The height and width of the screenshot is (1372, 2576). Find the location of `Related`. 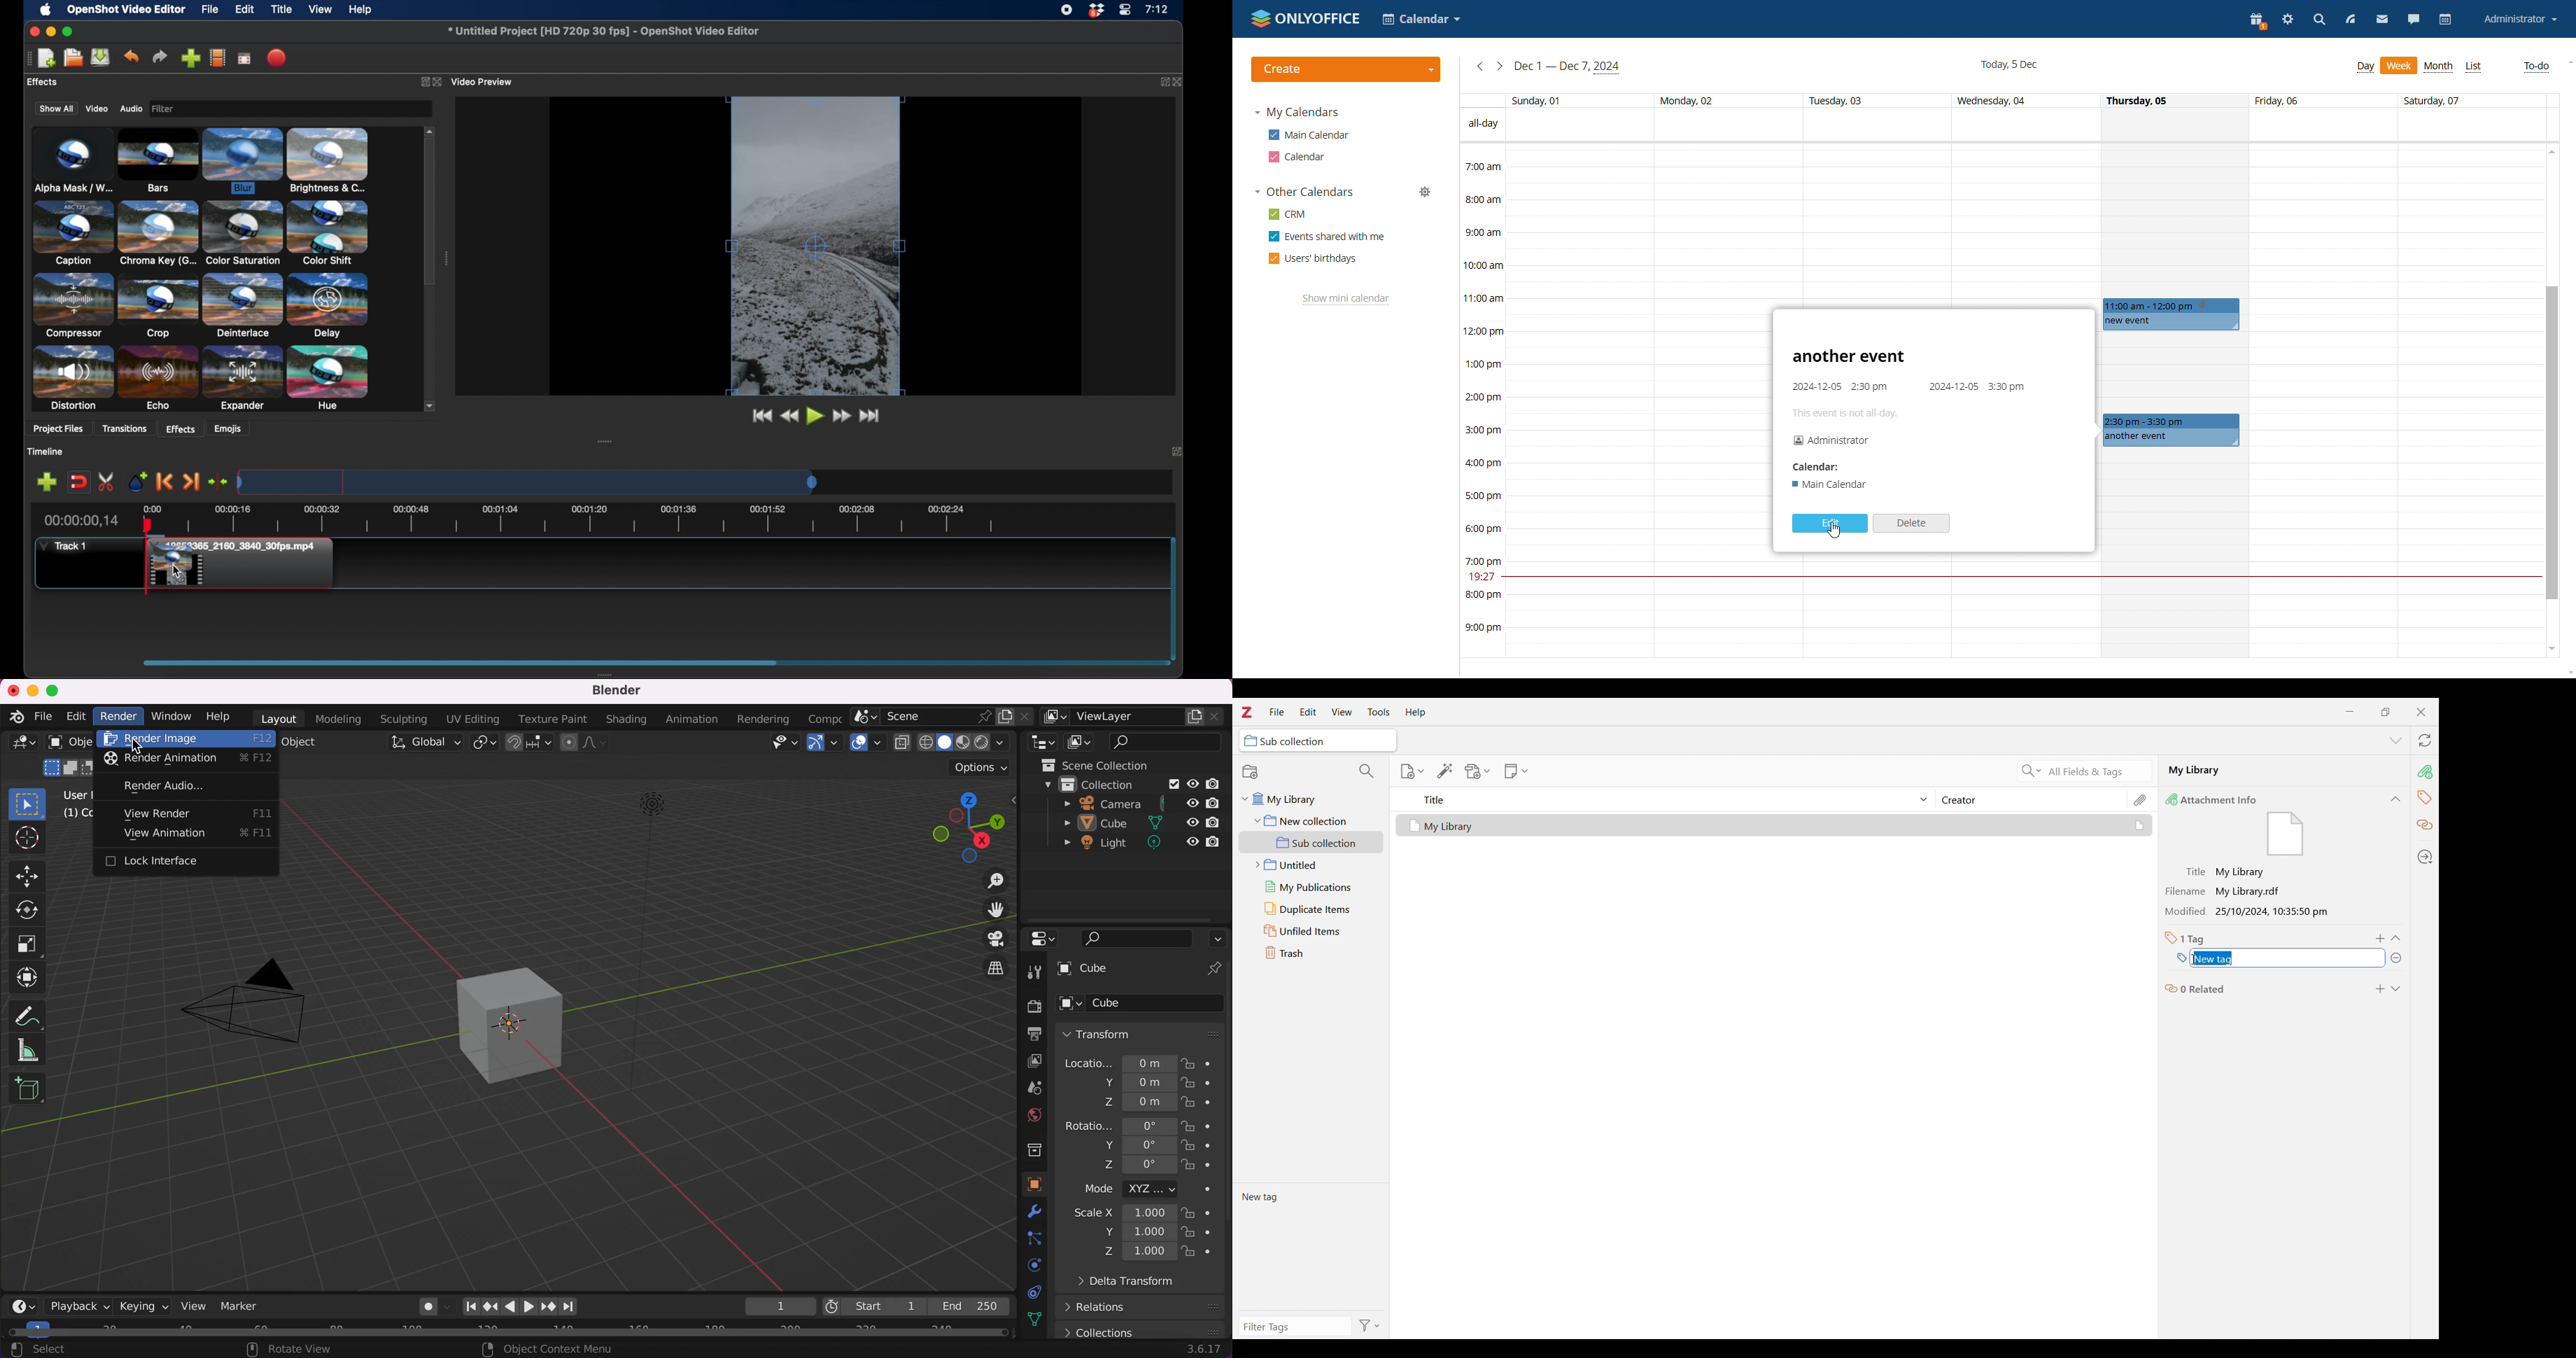

Related is located at coordinates (2426, 825).